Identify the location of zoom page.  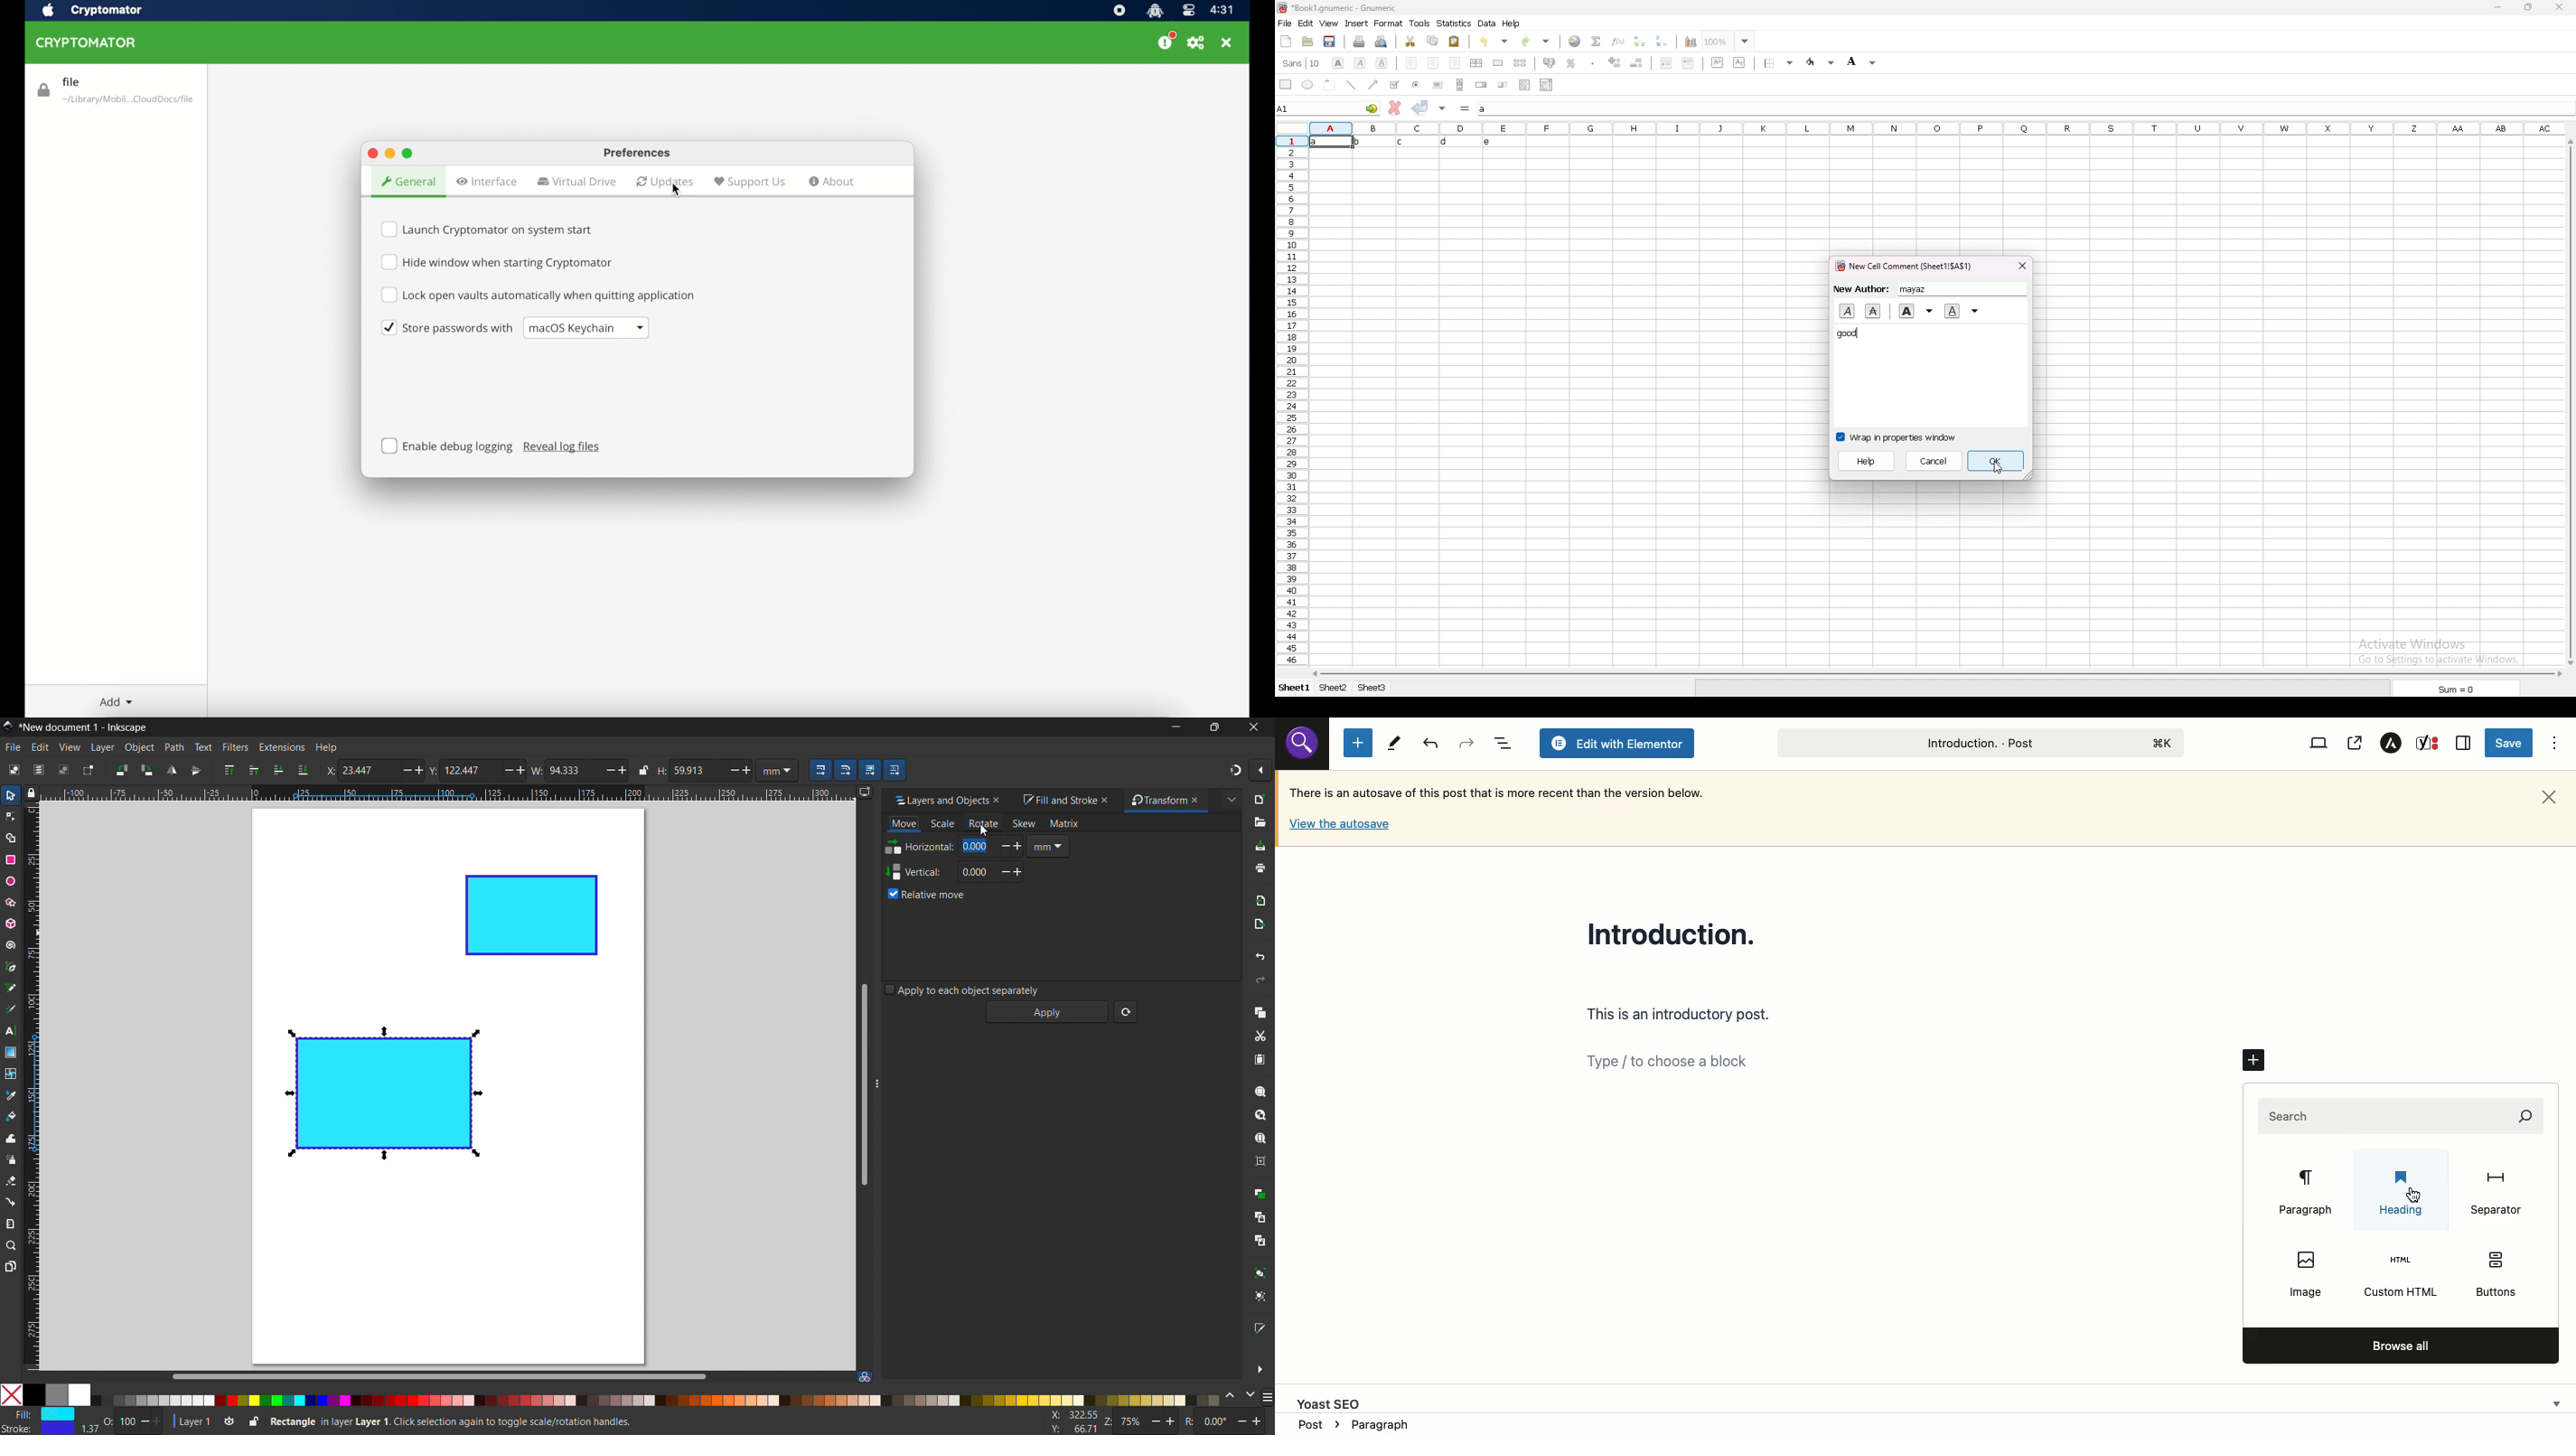
(1261, 1139).